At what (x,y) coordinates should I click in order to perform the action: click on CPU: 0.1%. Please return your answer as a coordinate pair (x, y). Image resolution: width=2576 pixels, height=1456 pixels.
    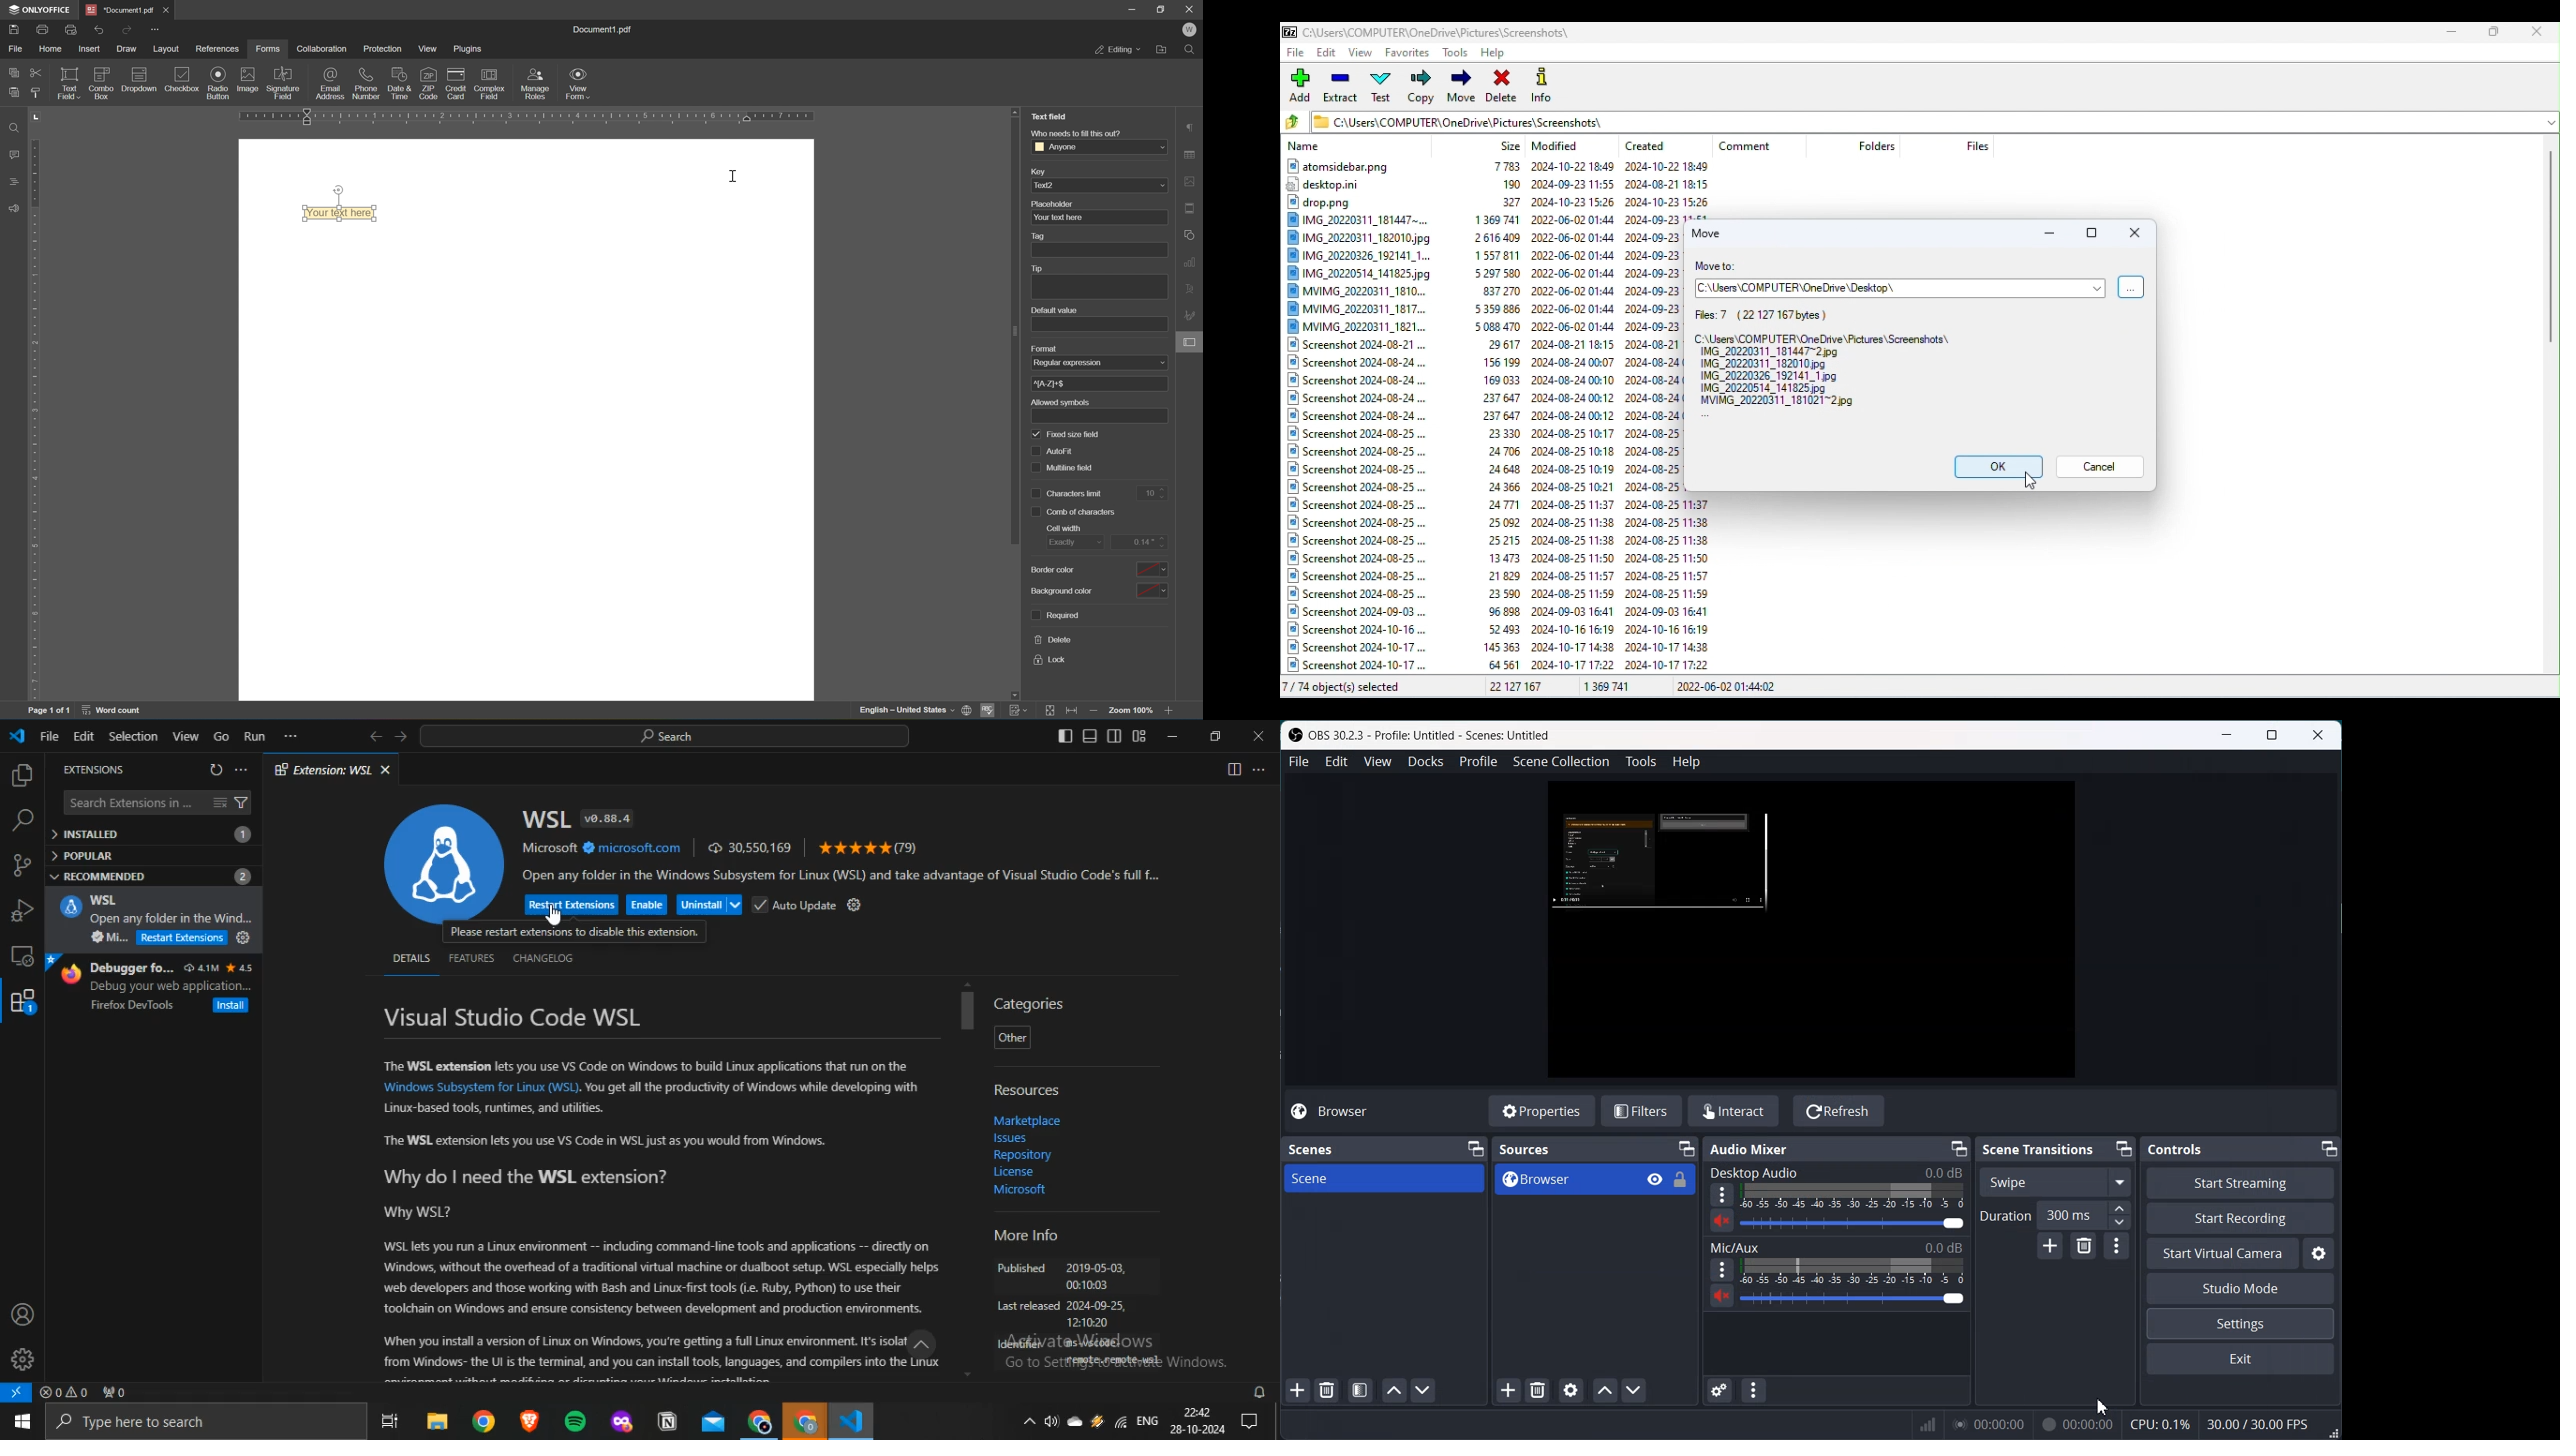
    Looking at the image, I should click on (2159, 1423).